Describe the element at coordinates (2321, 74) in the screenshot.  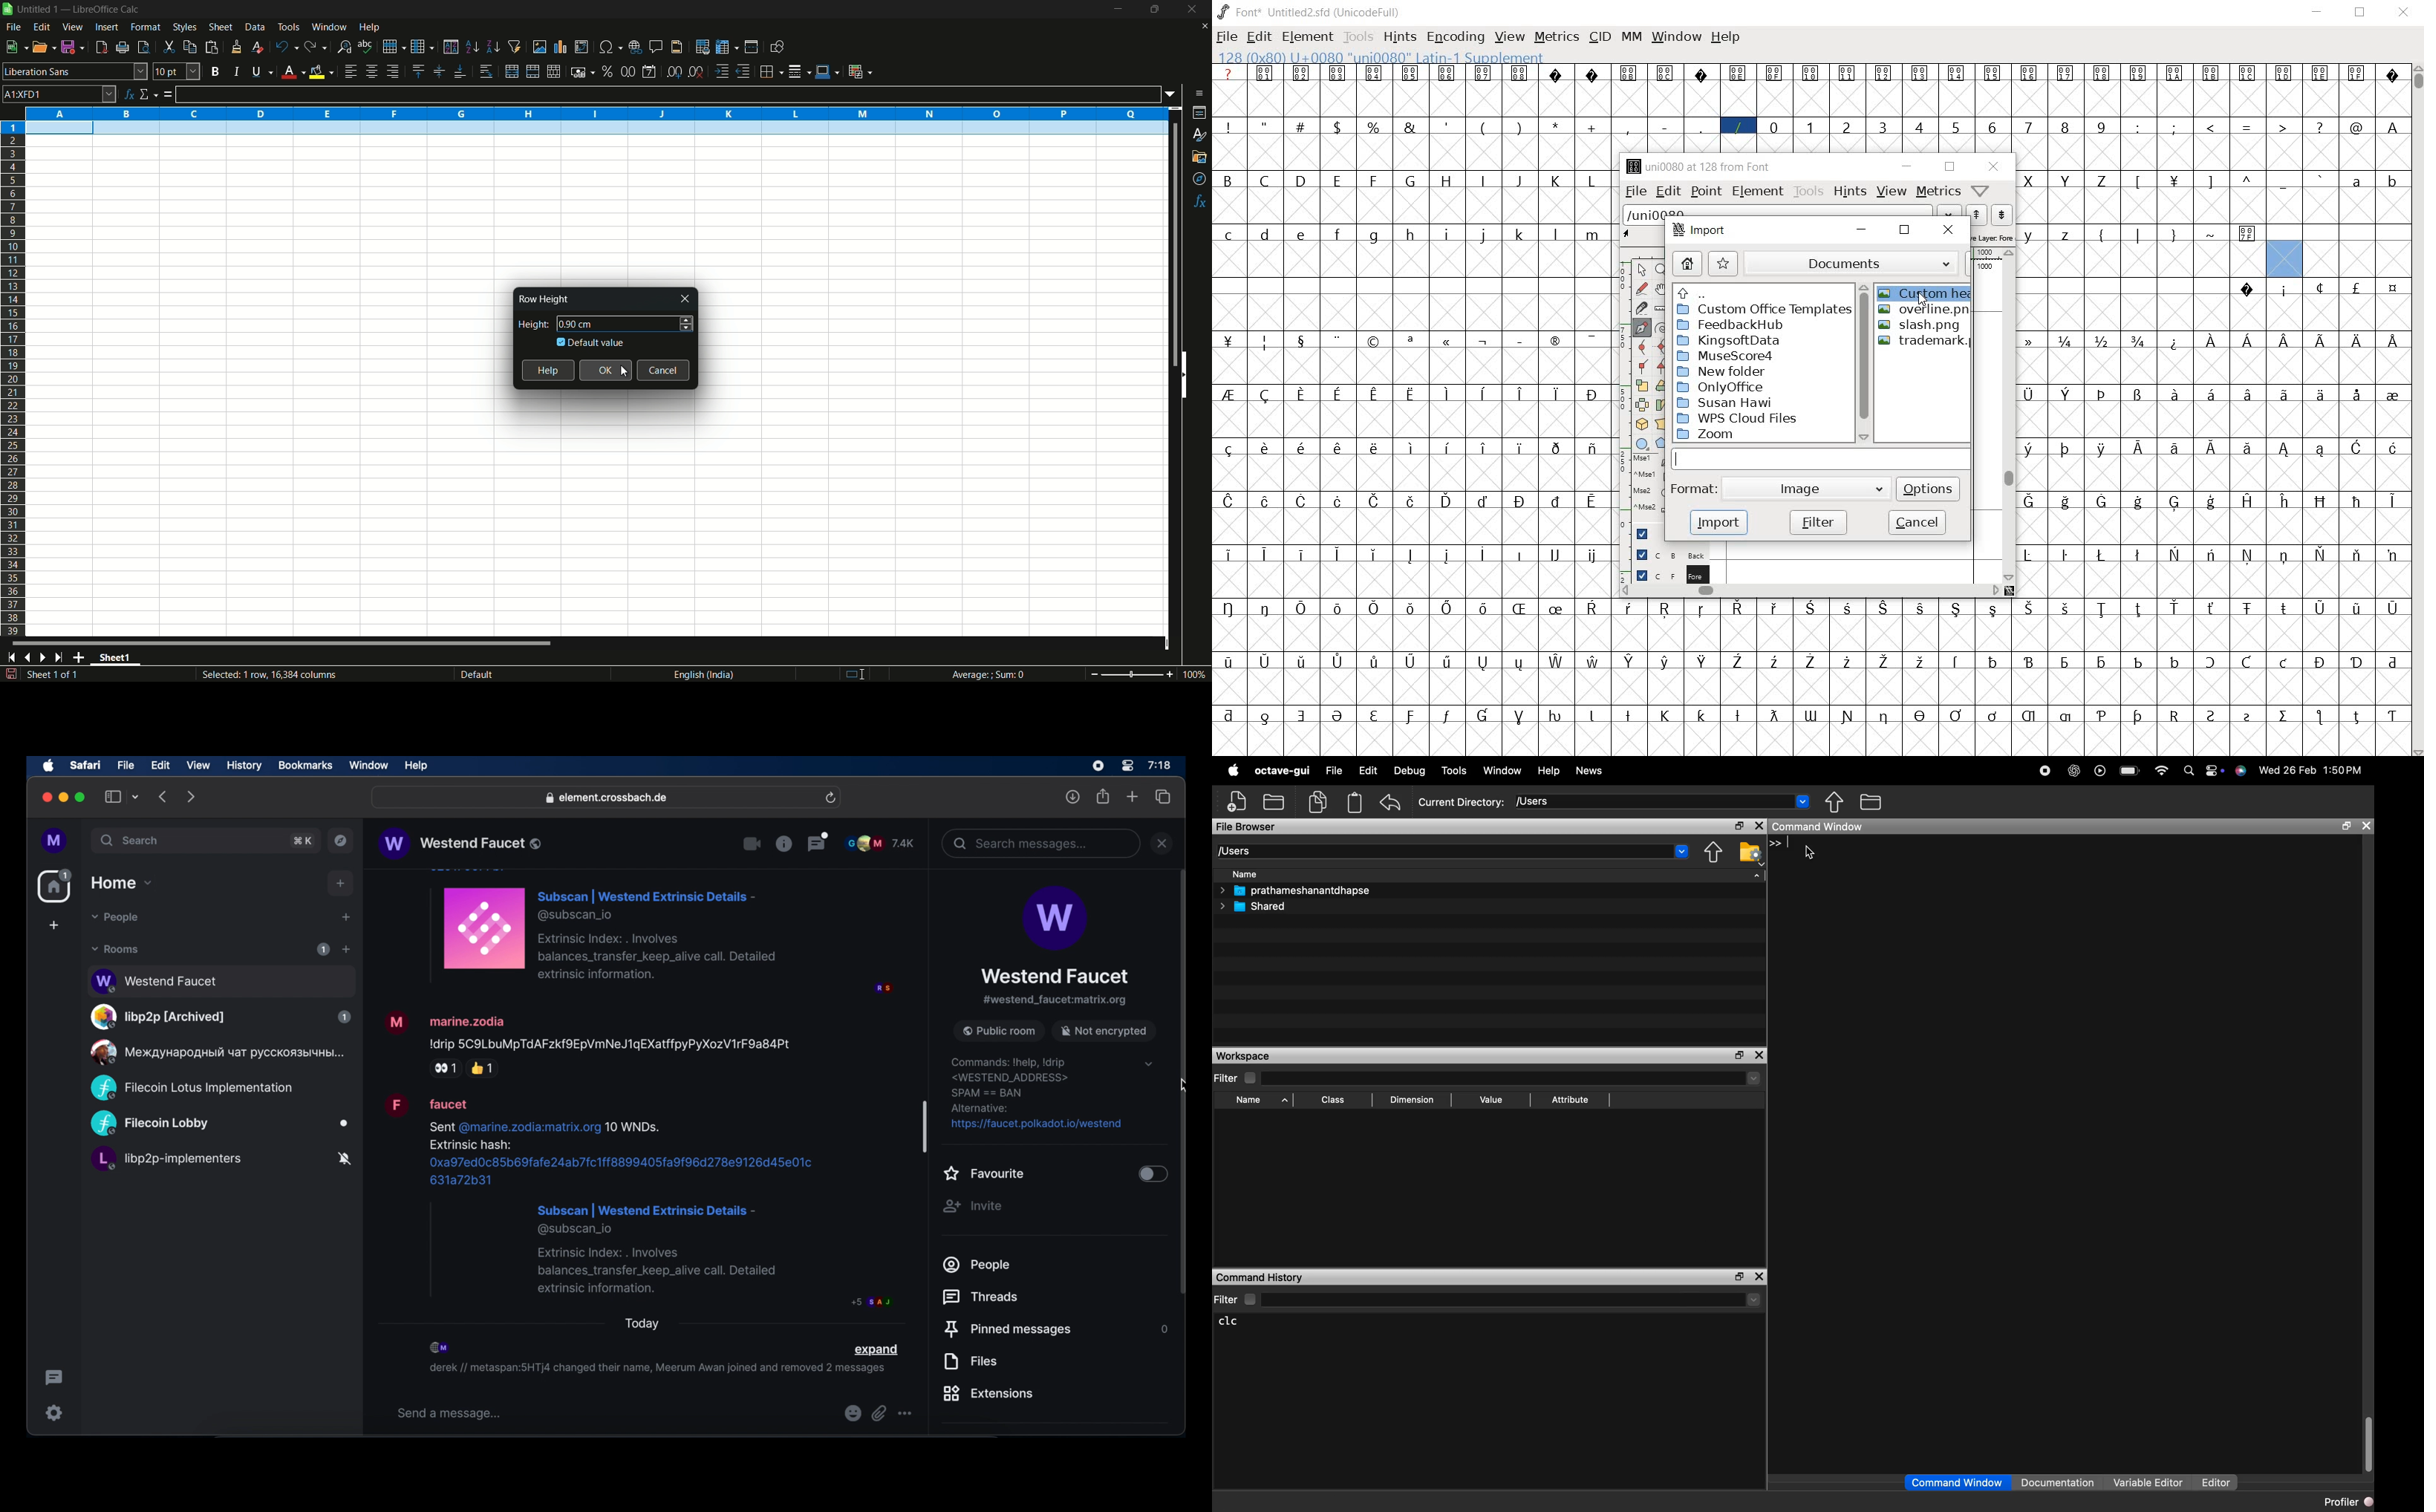
I see `glyph` at that location.